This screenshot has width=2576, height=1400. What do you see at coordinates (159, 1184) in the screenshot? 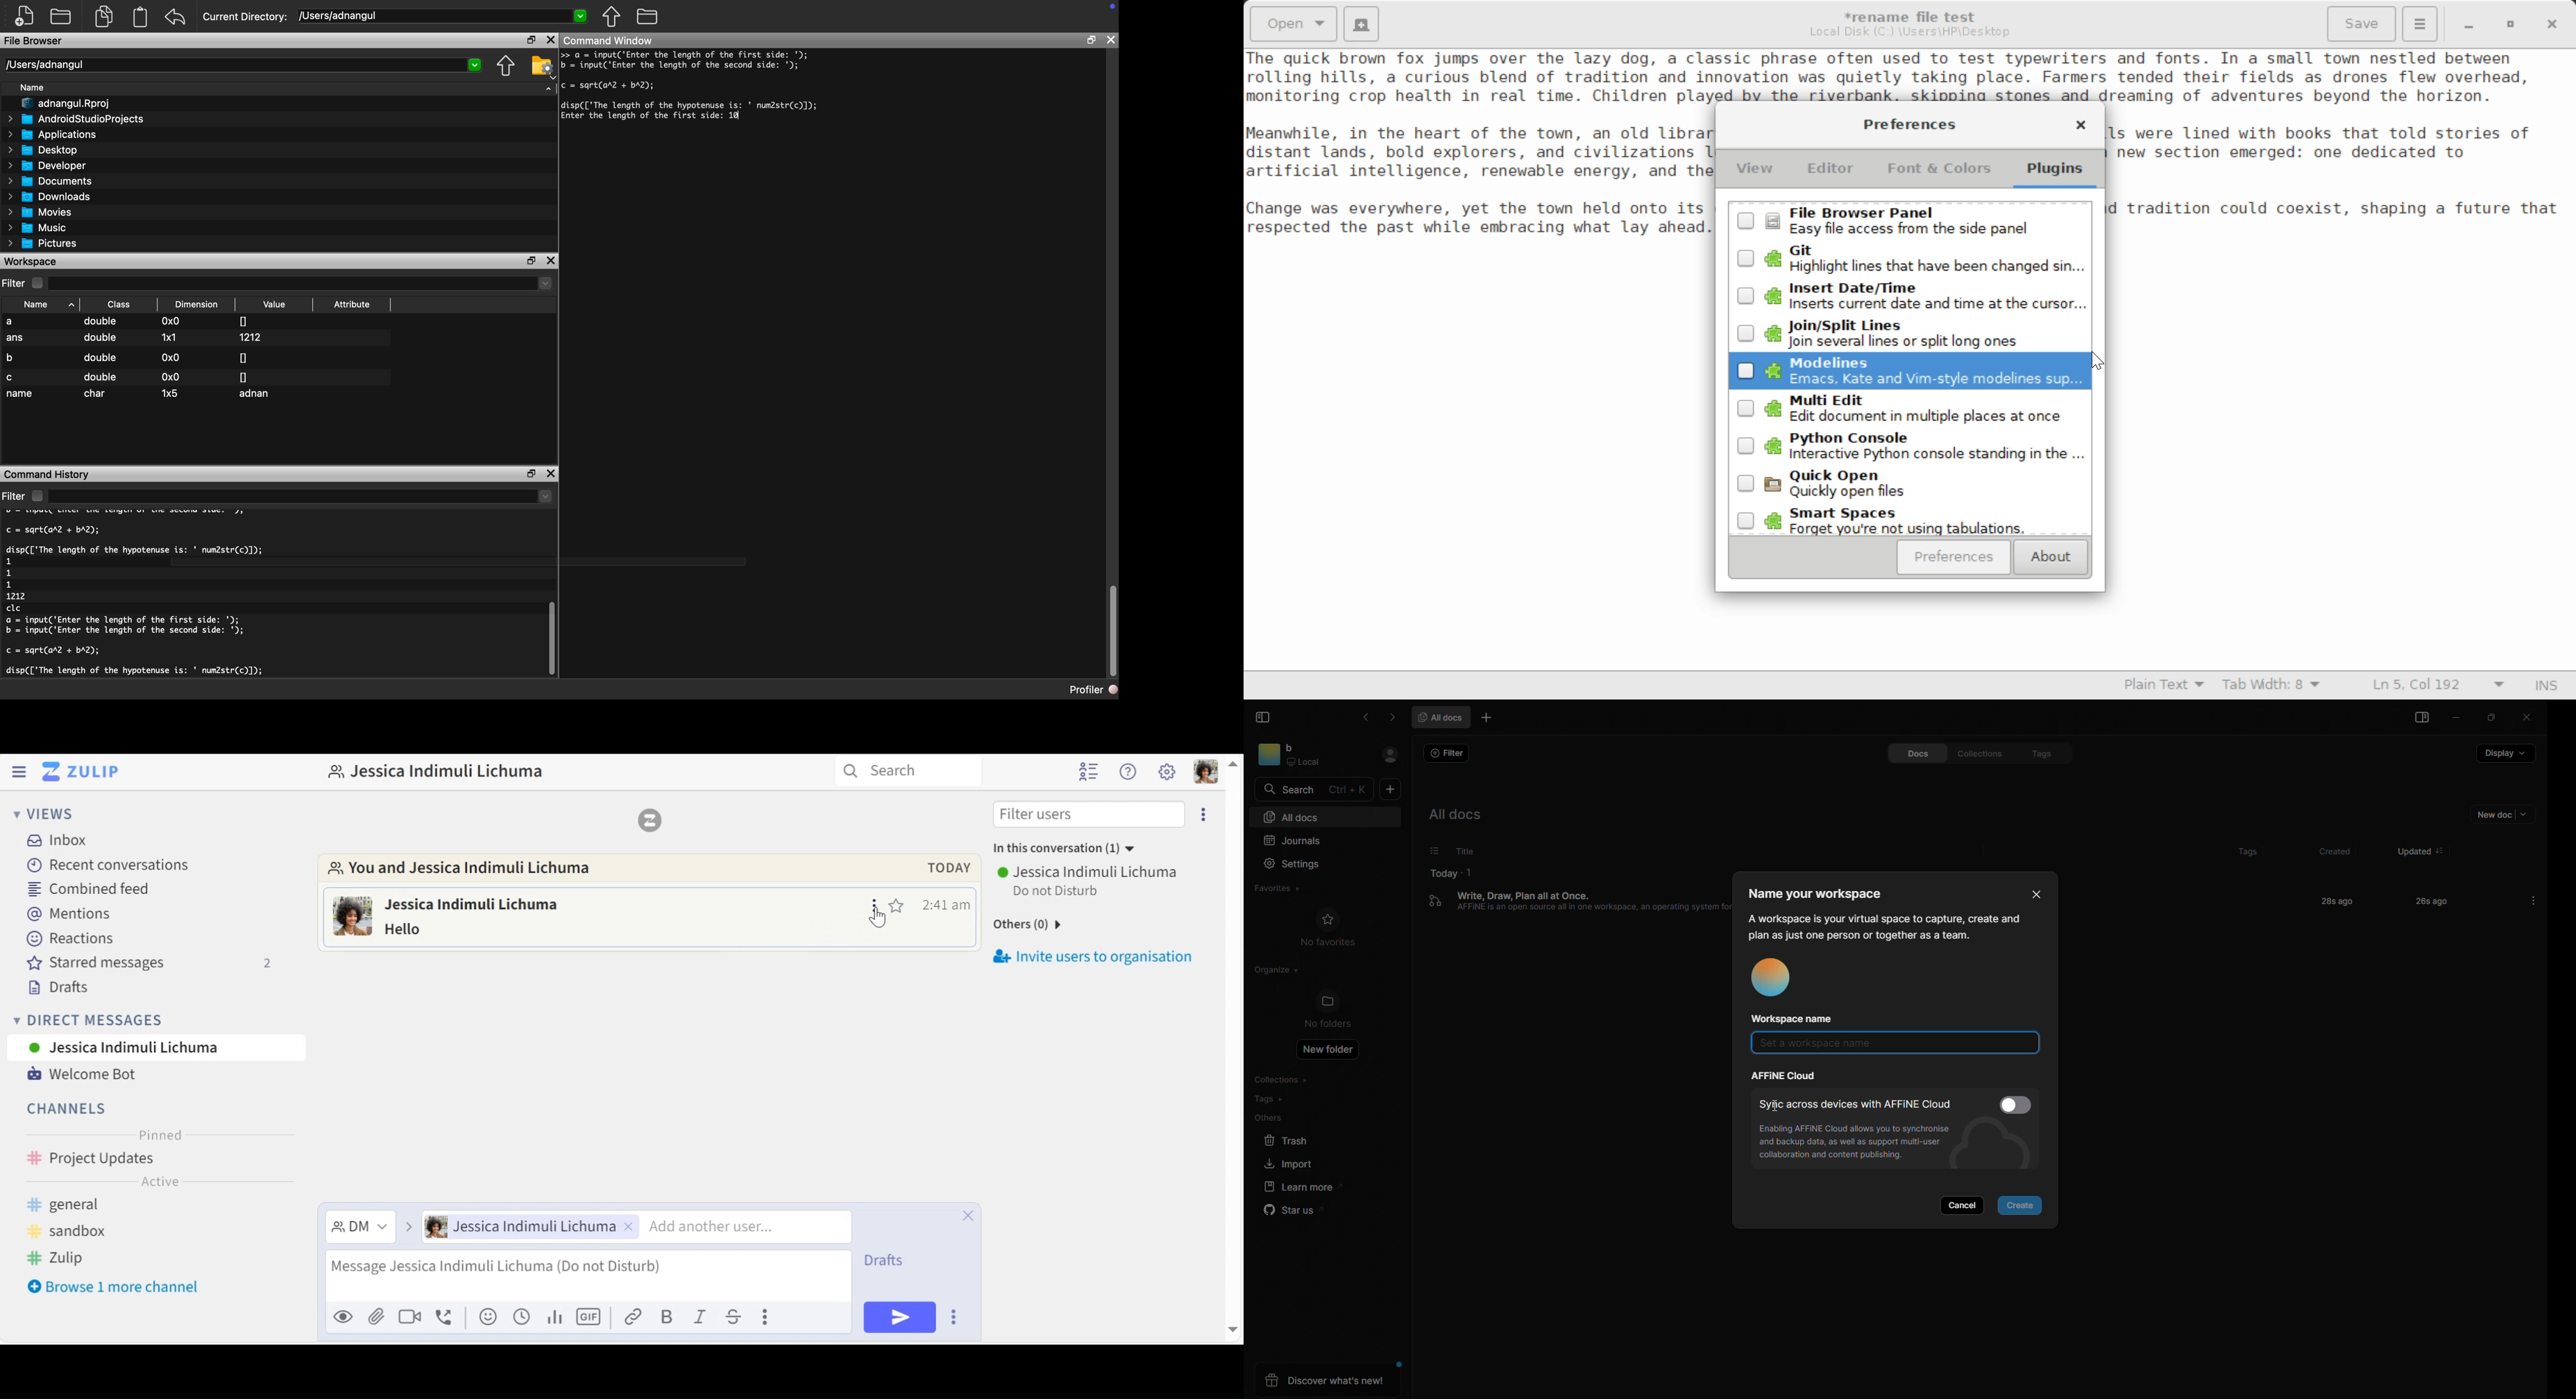
I see `Active` at bounding box center [159, 1184].